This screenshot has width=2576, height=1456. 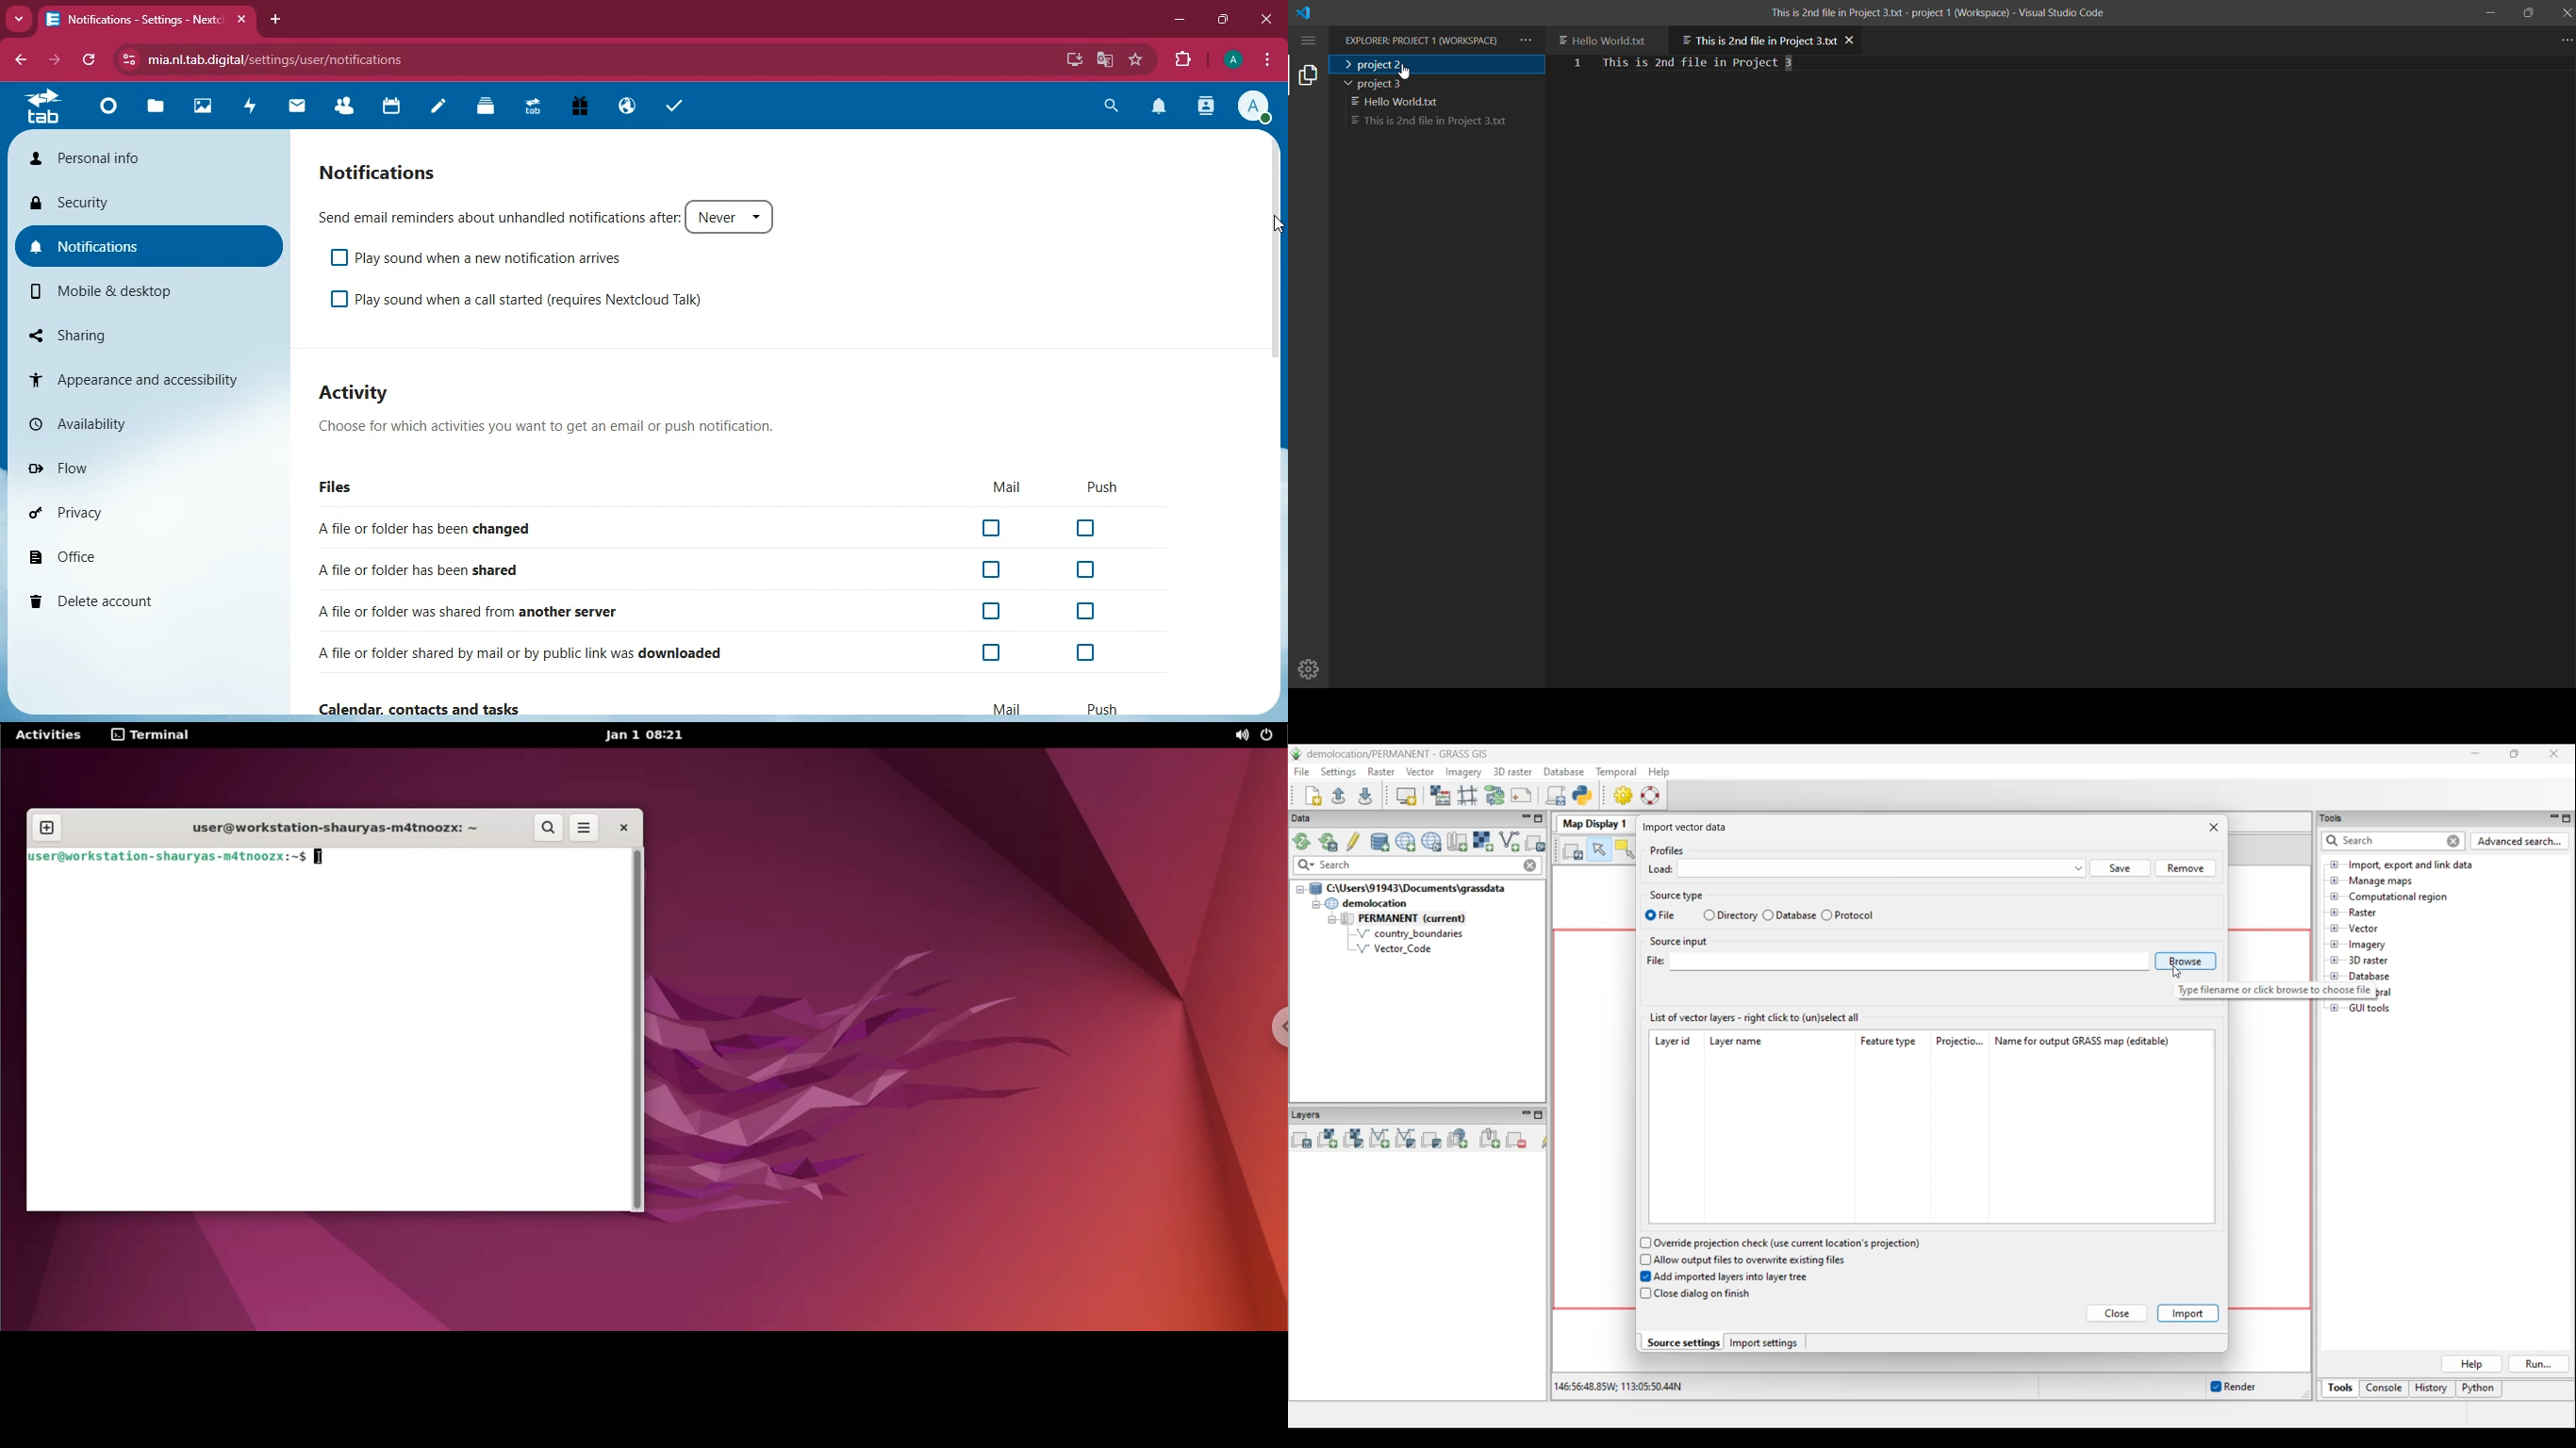 I want to click on install app, so click(x=1074, y=59).